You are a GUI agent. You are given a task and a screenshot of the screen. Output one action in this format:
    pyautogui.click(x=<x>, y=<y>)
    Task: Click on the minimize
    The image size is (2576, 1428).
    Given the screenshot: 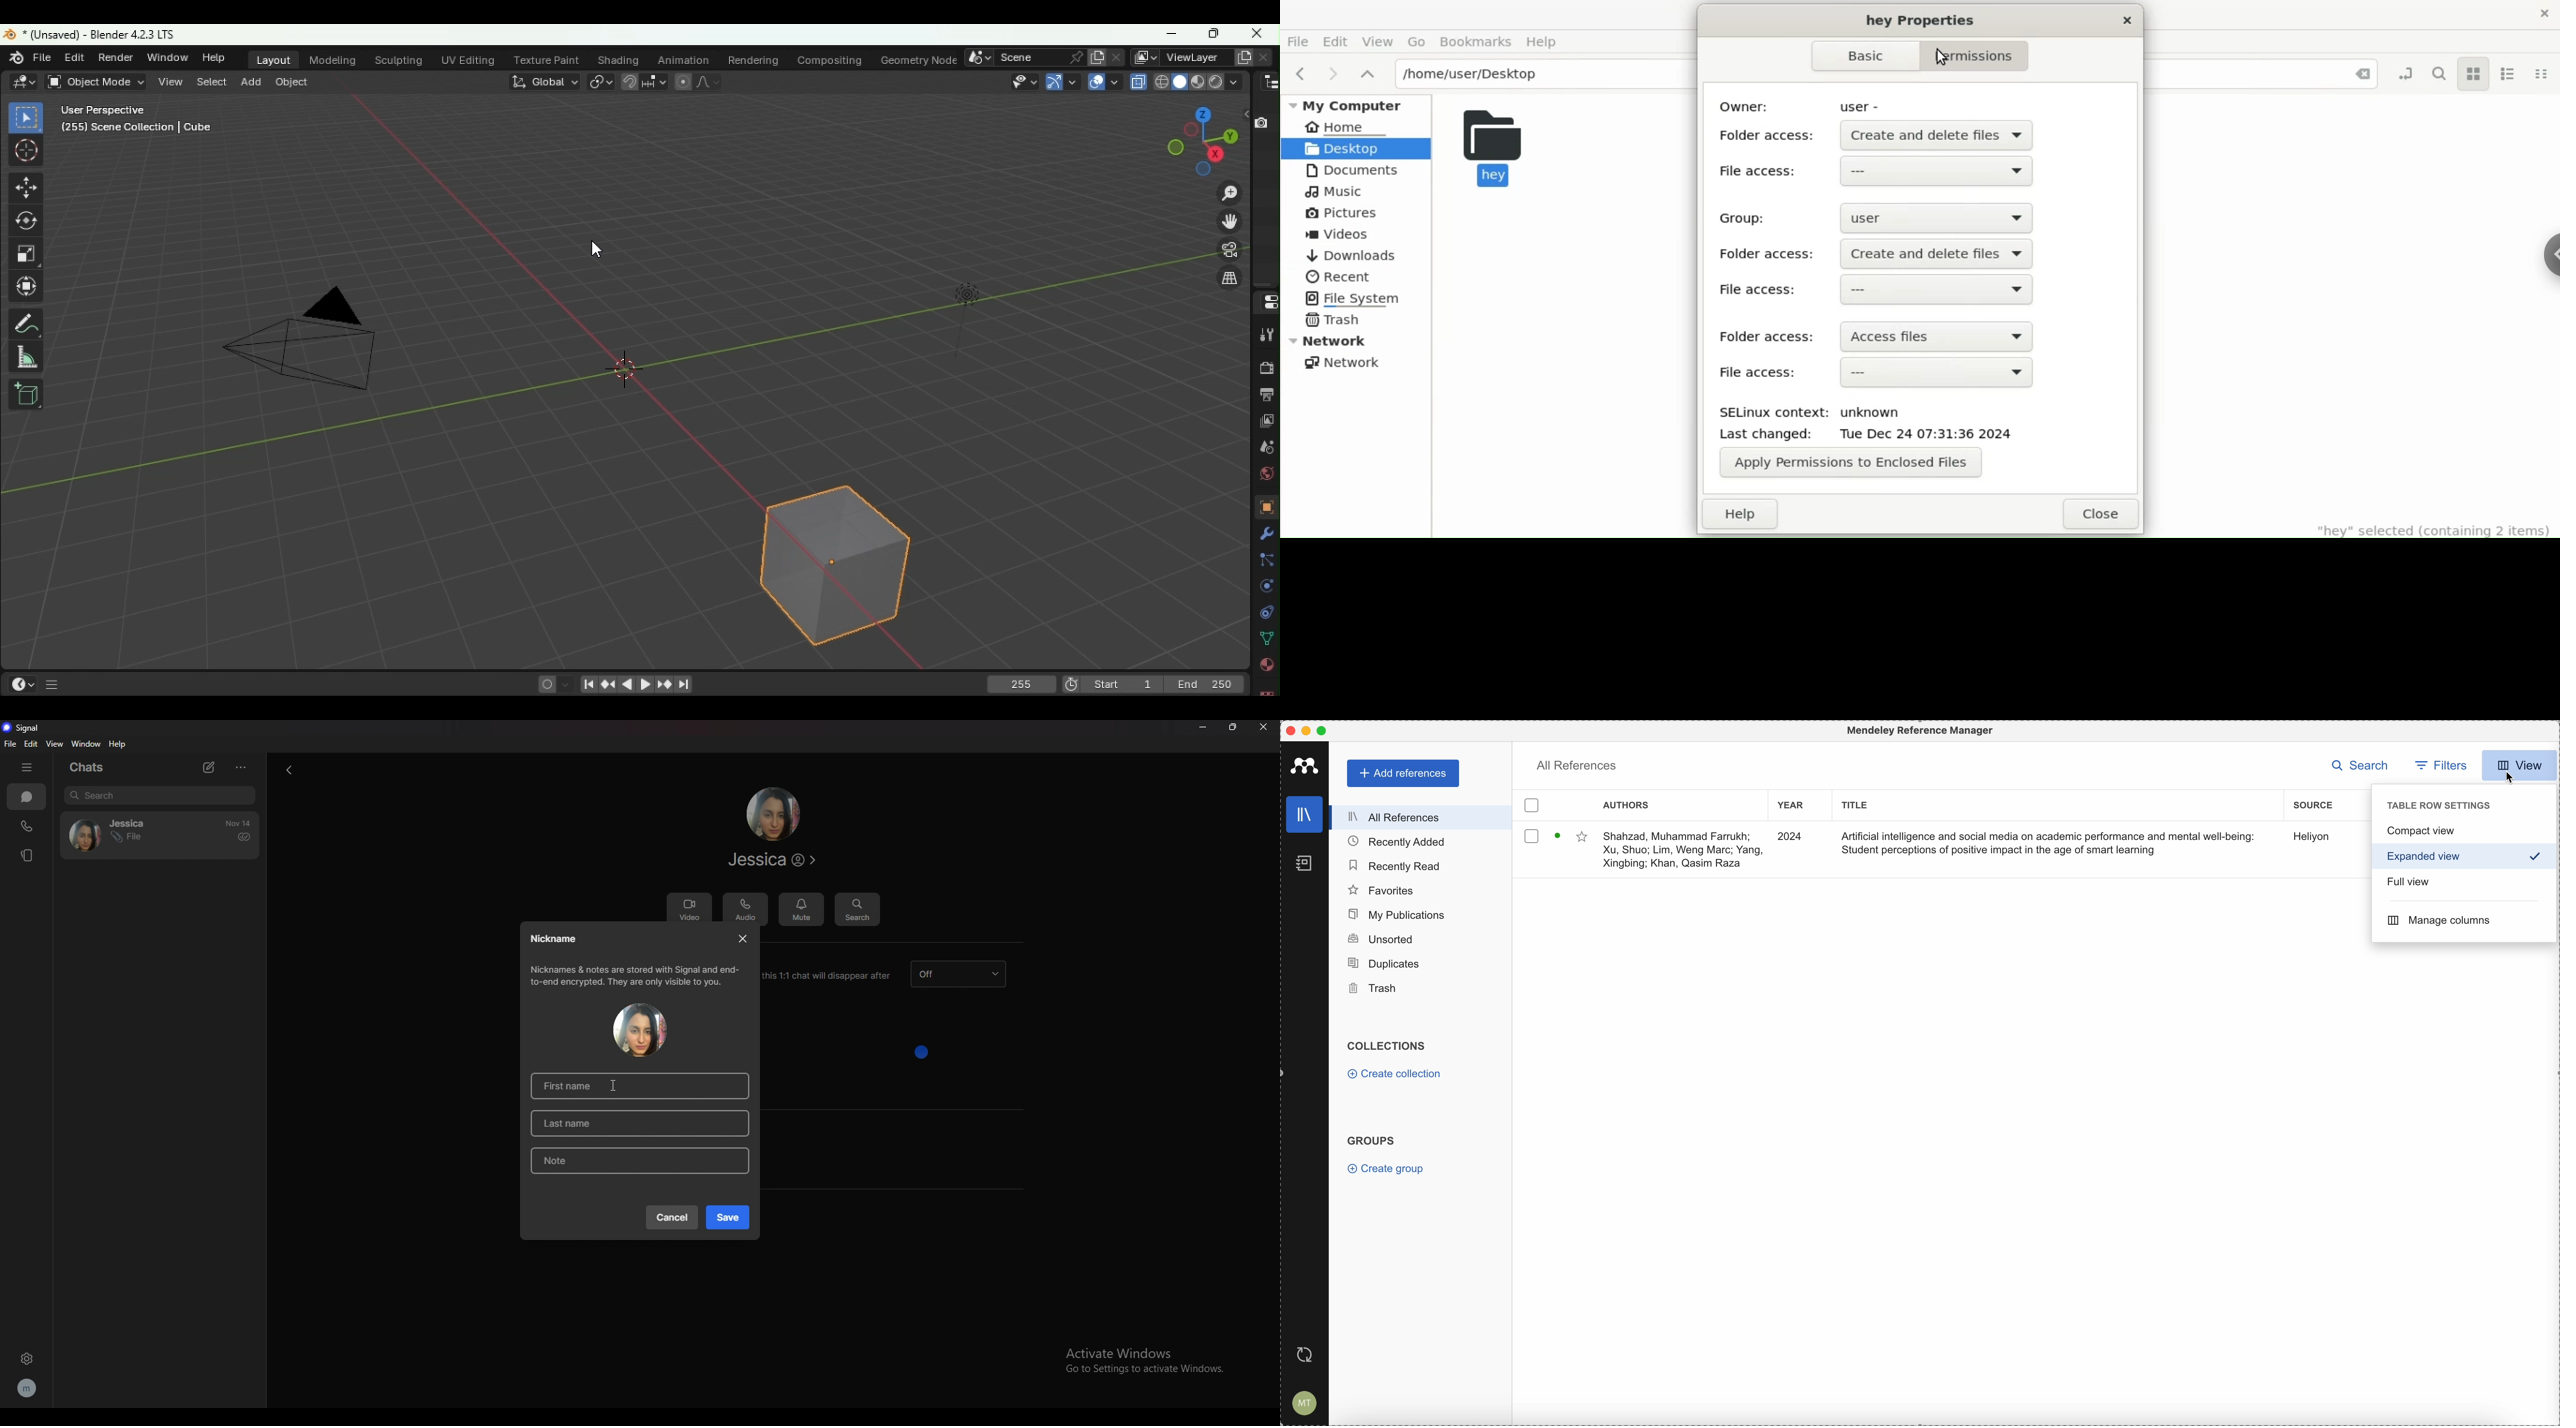 What is the action you would take?
    pyautogui.click(x=1308, y=731)
    